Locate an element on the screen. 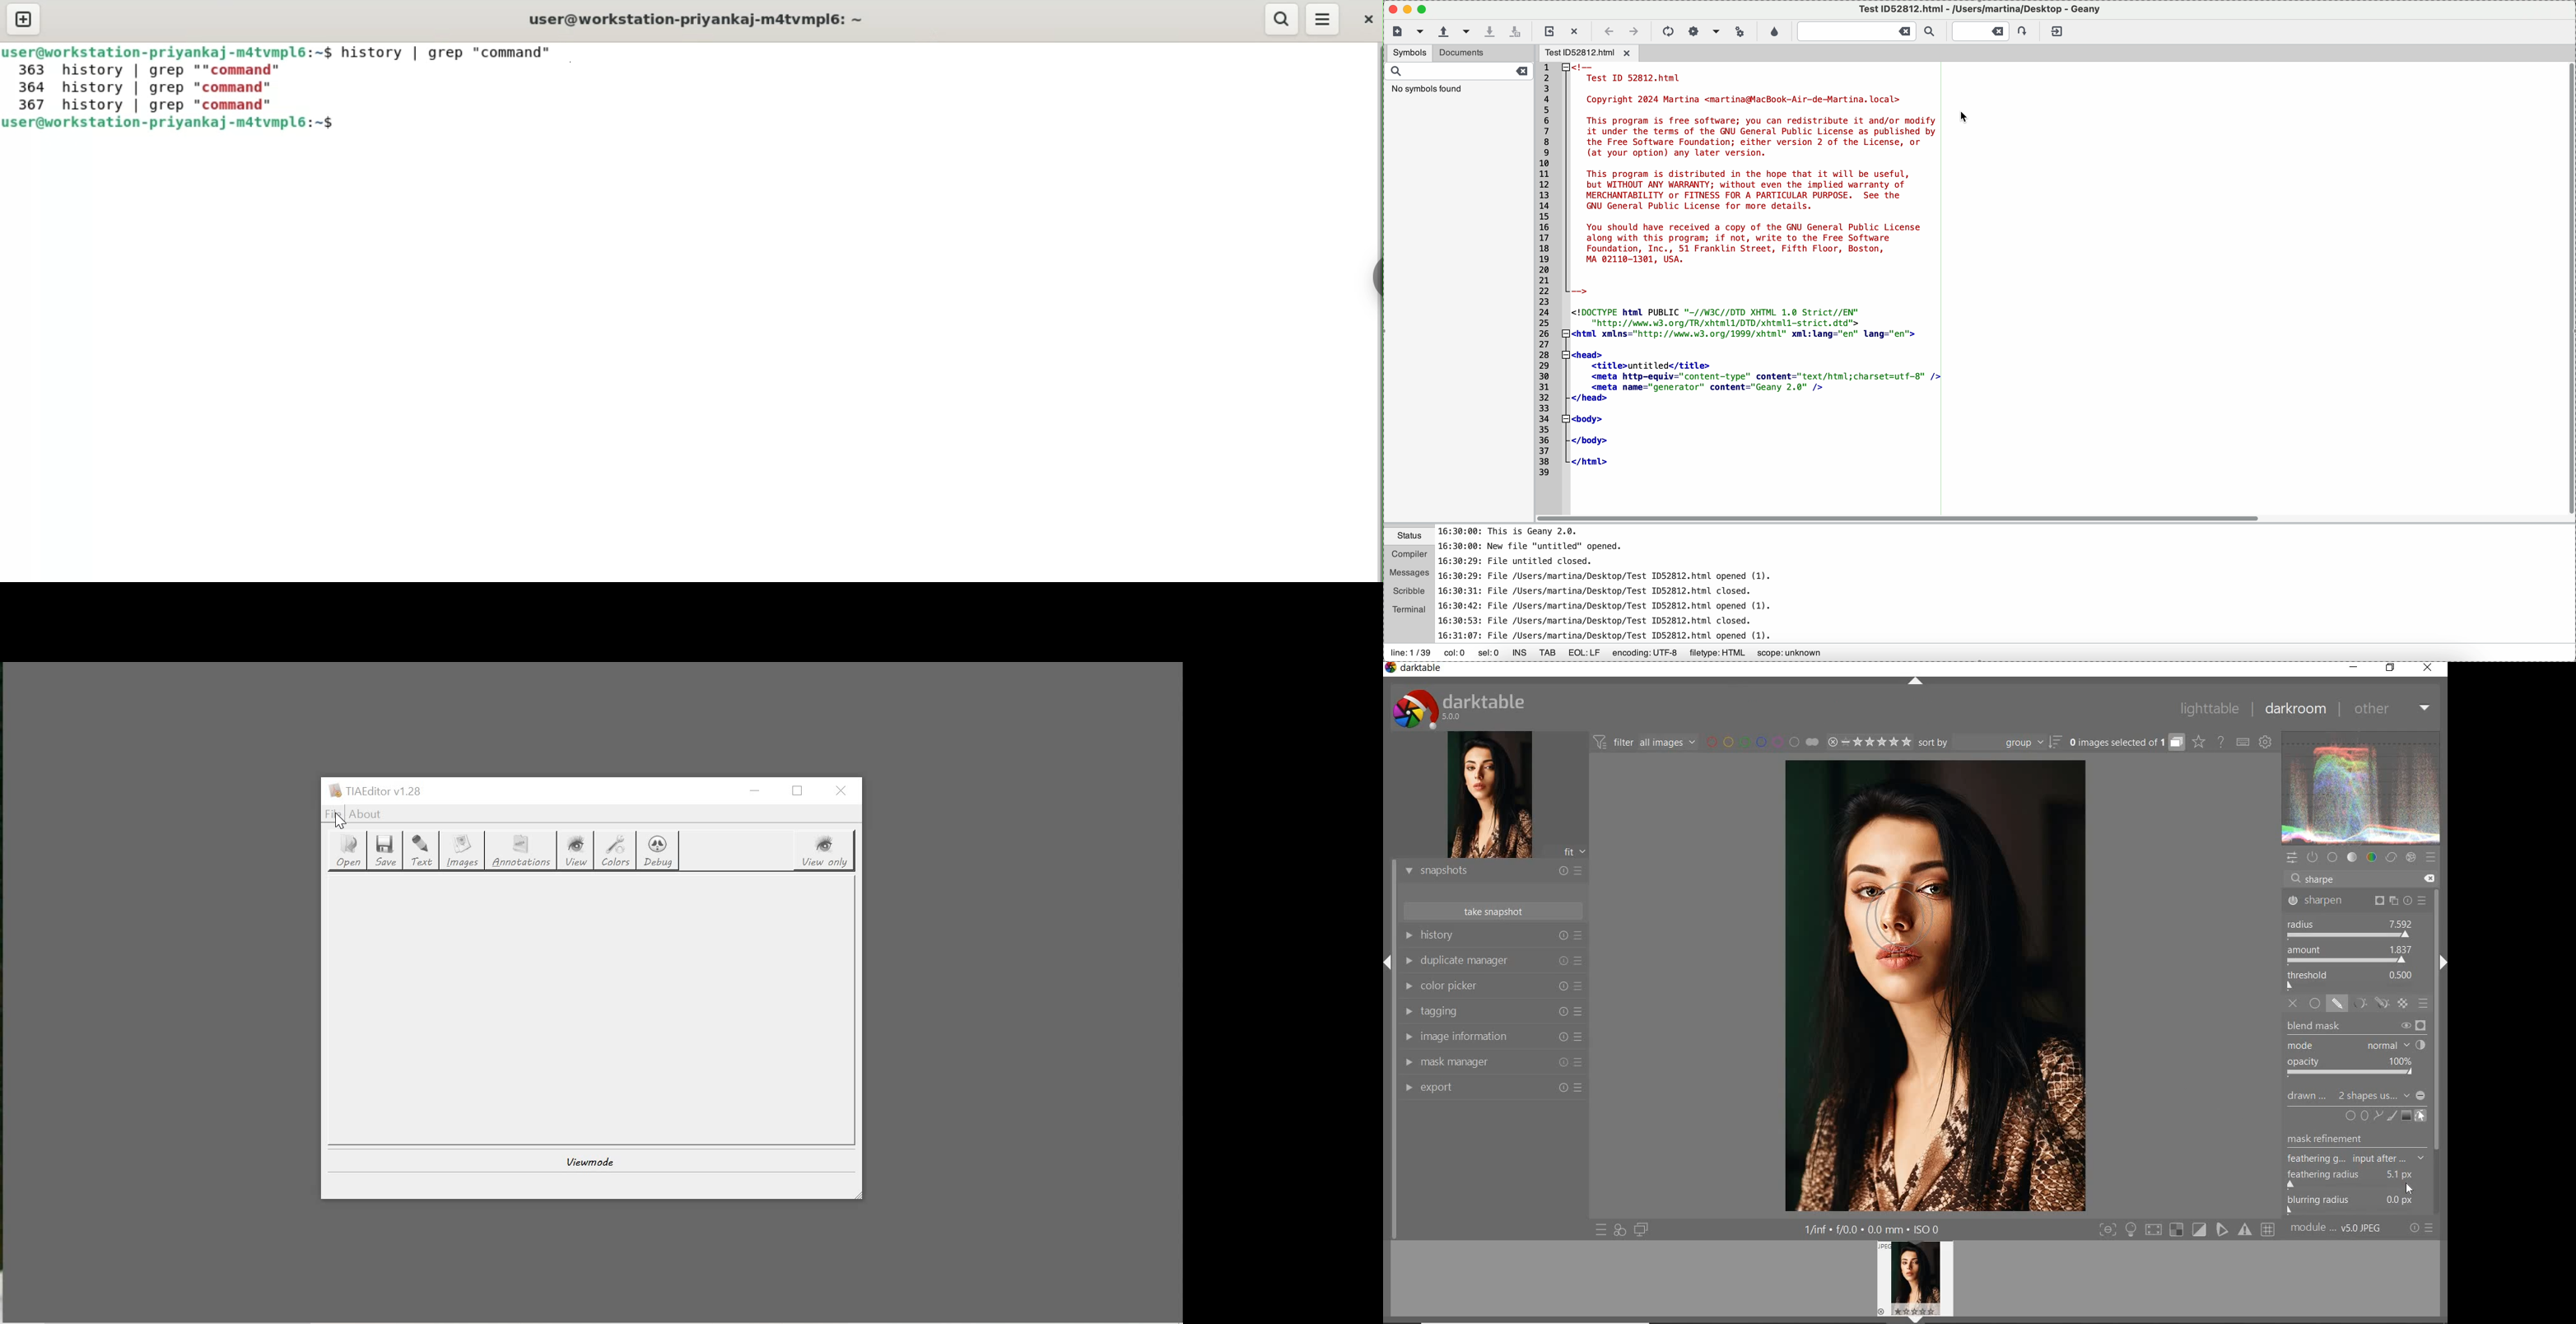 This screenshot has height=1344, width=2576. CLOSE is located at coordinates (2430, 668).